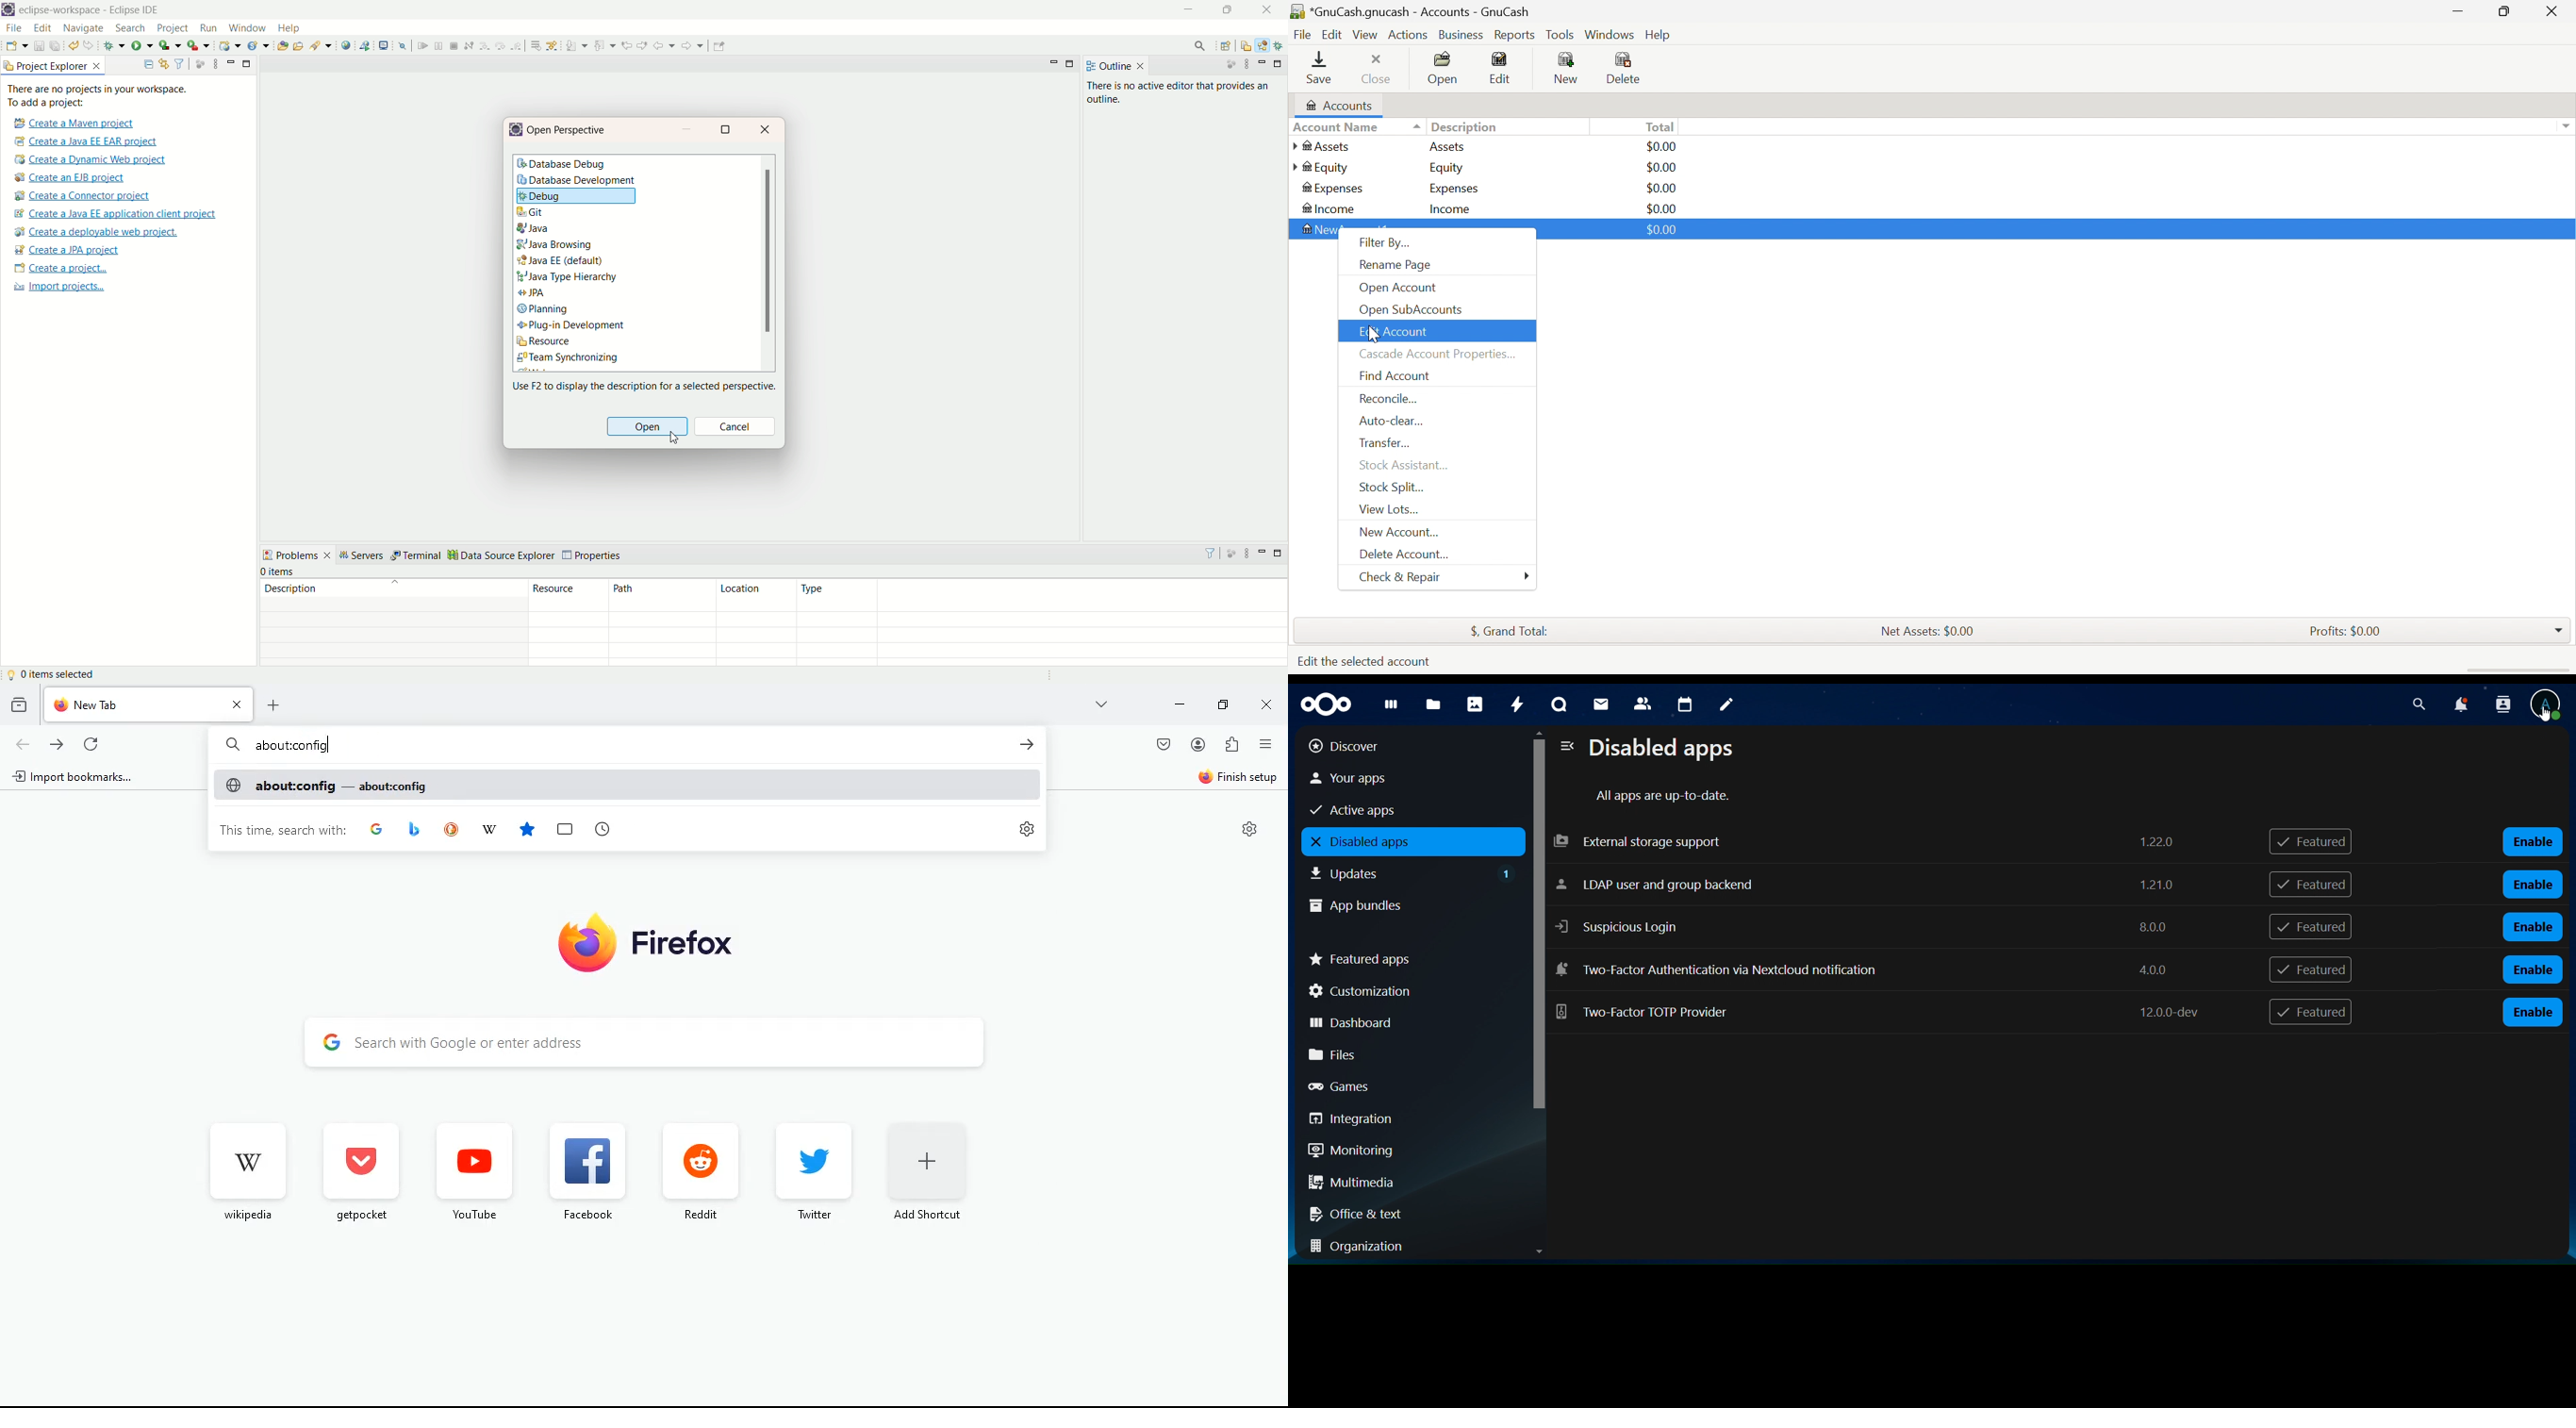 Image resolution: width=2576 pixels, height=1428 pixels. What do you see at coordinates (229, 47) in the screenshot?
I see `create a dynamic web project` at bounding box center [229, 47].